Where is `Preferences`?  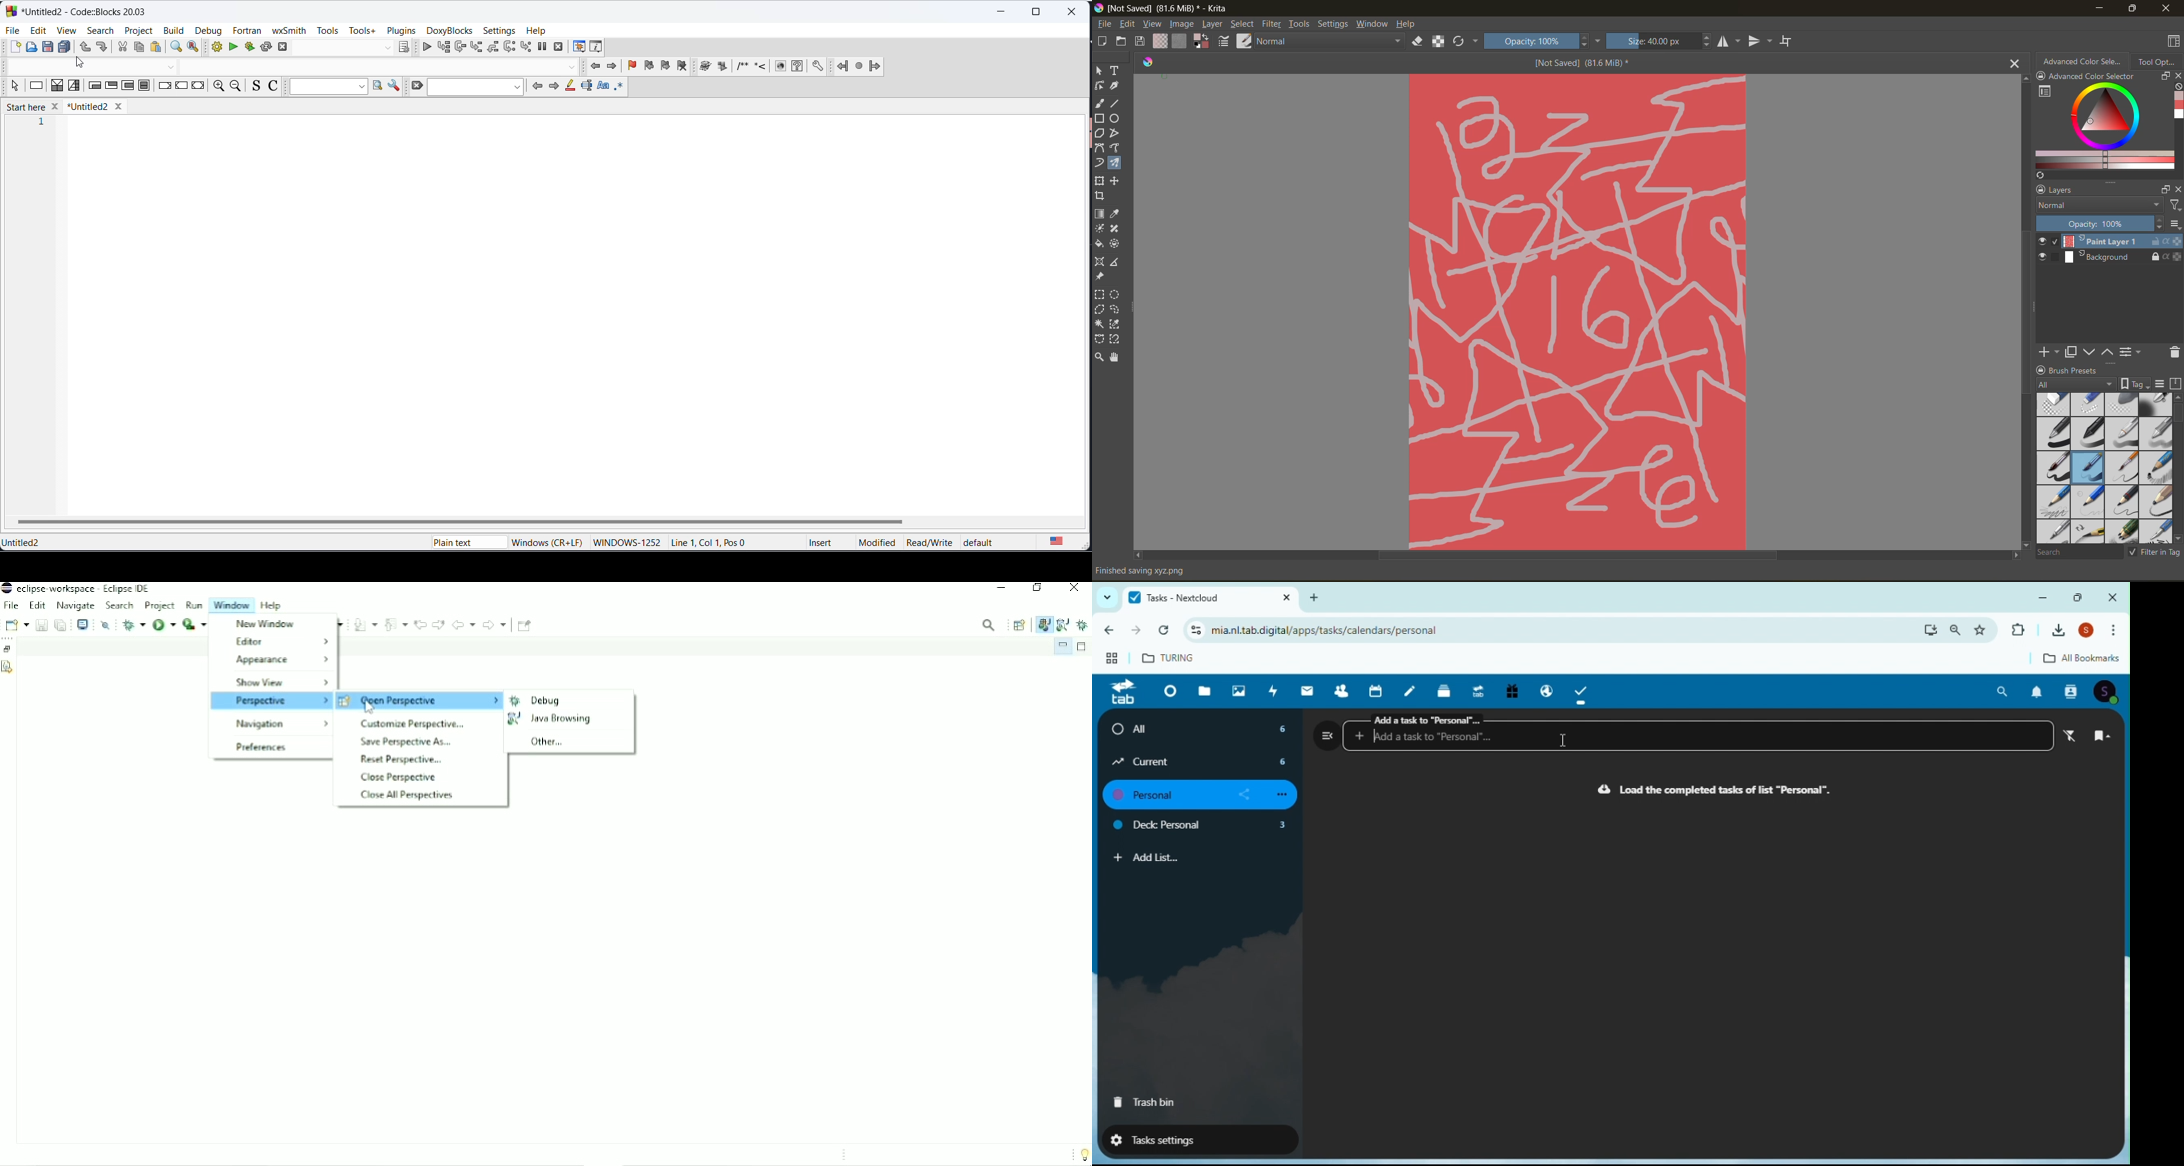 Preferences is located at coordinates (261, 748).